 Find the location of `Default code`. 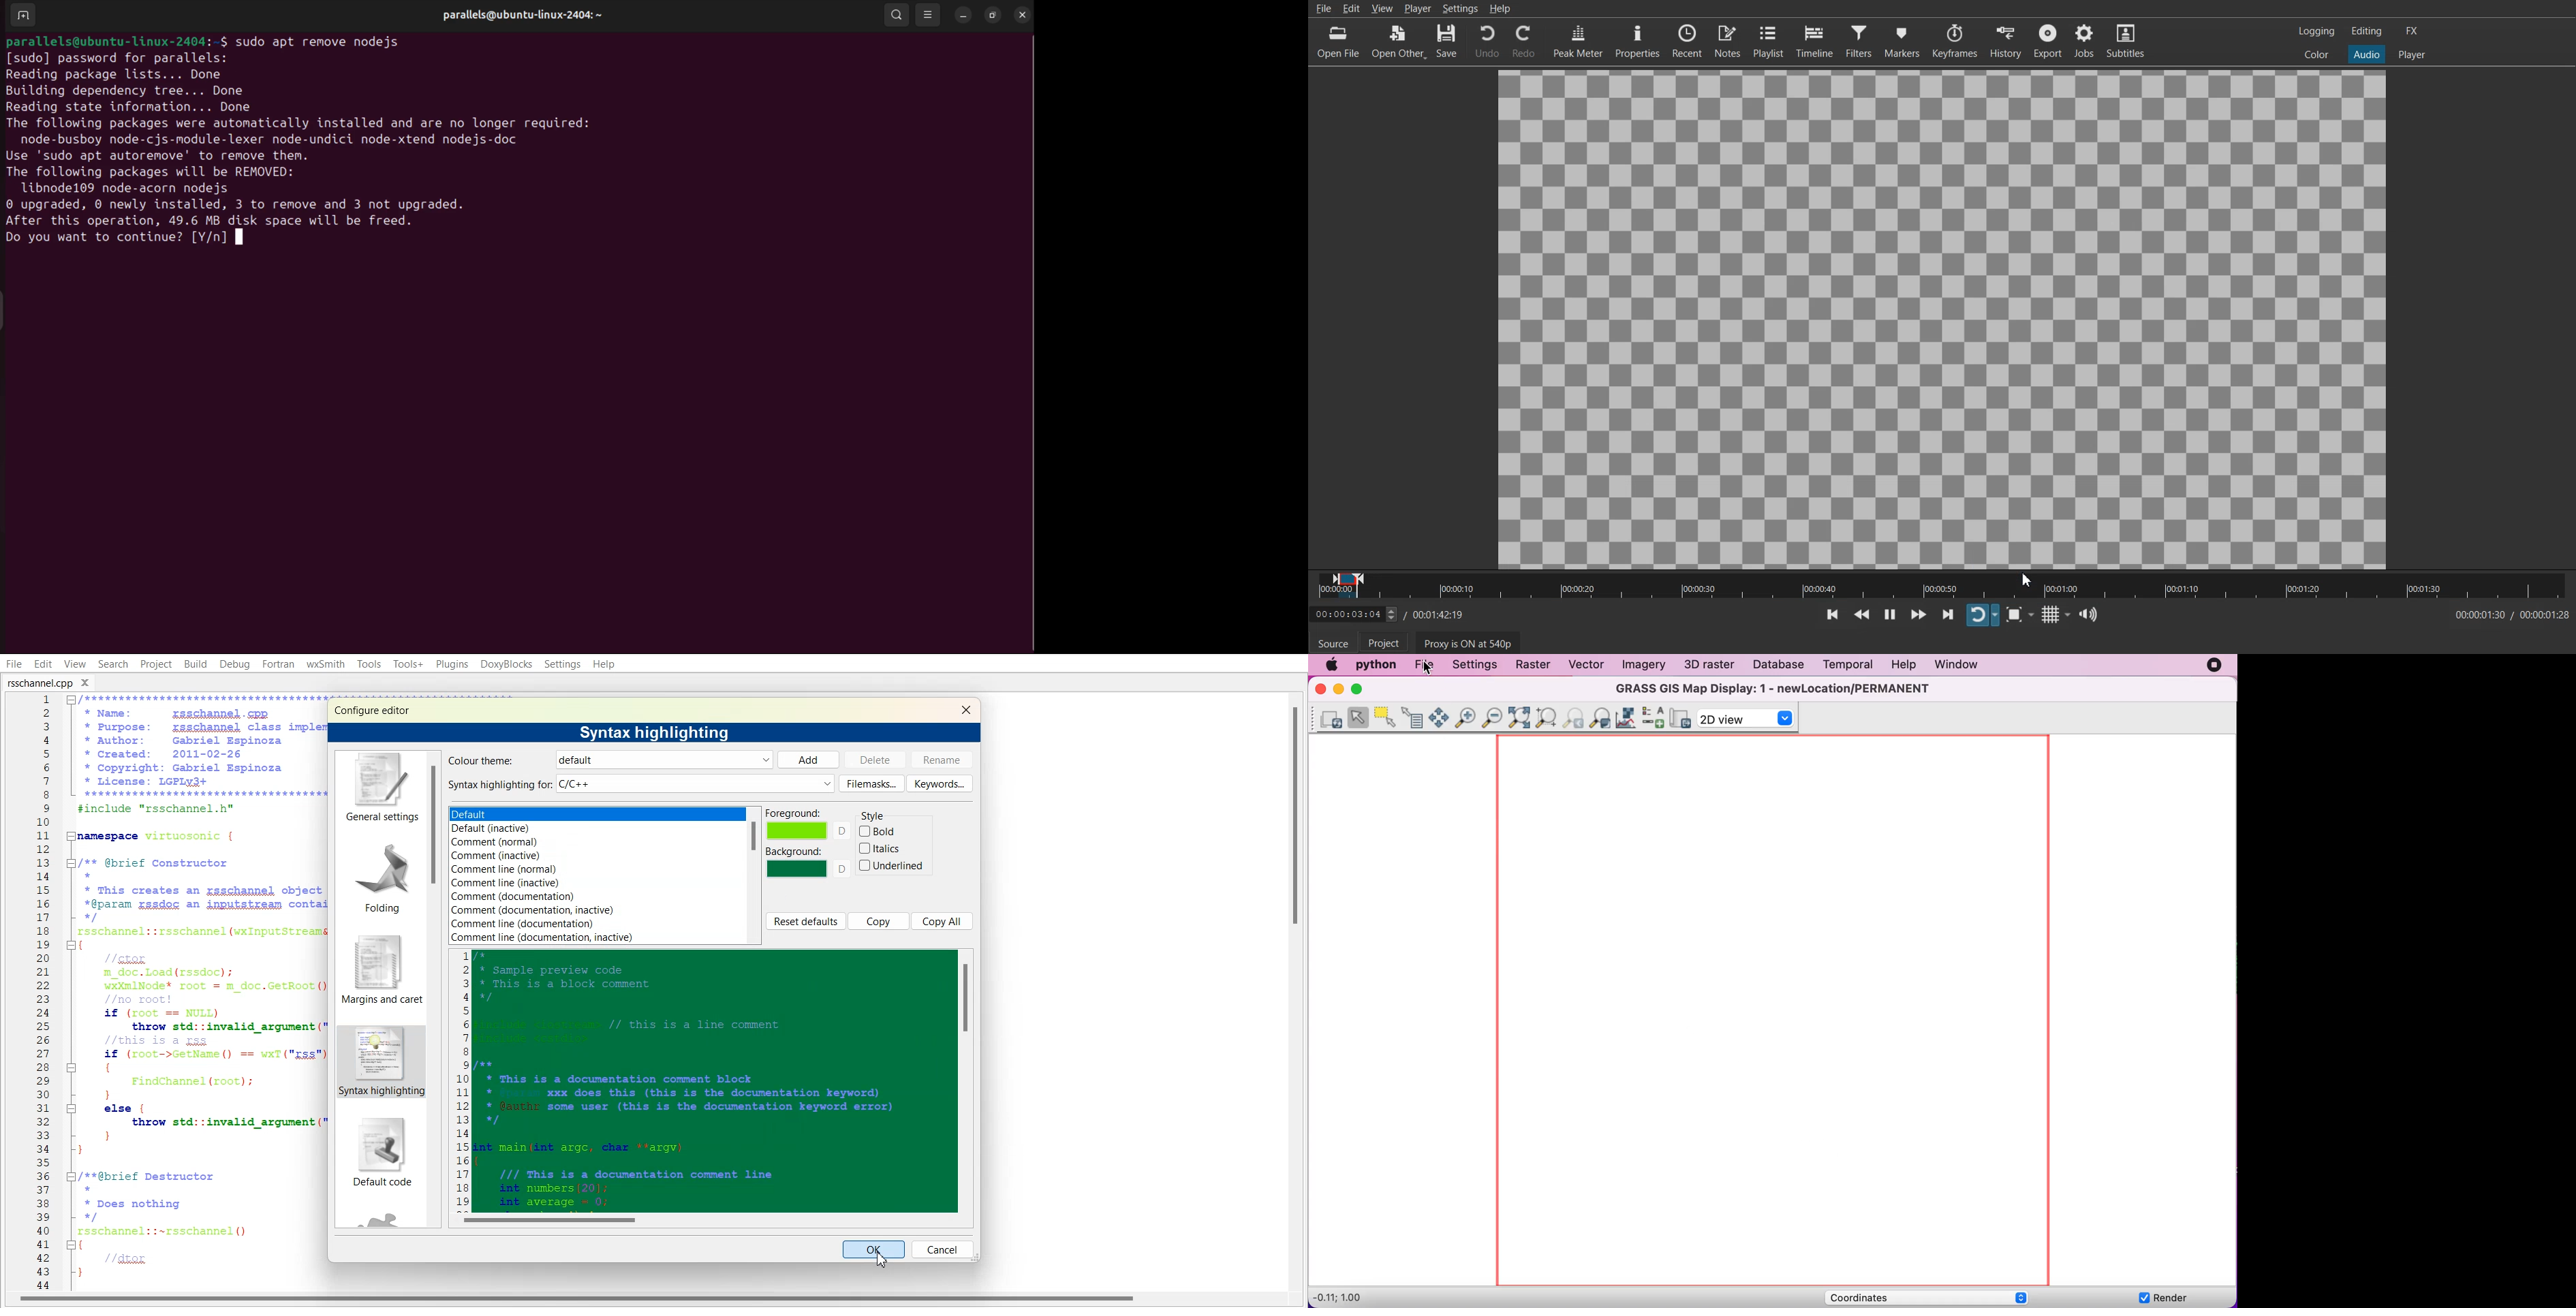

Default code is located at coordinates (381, 1155).